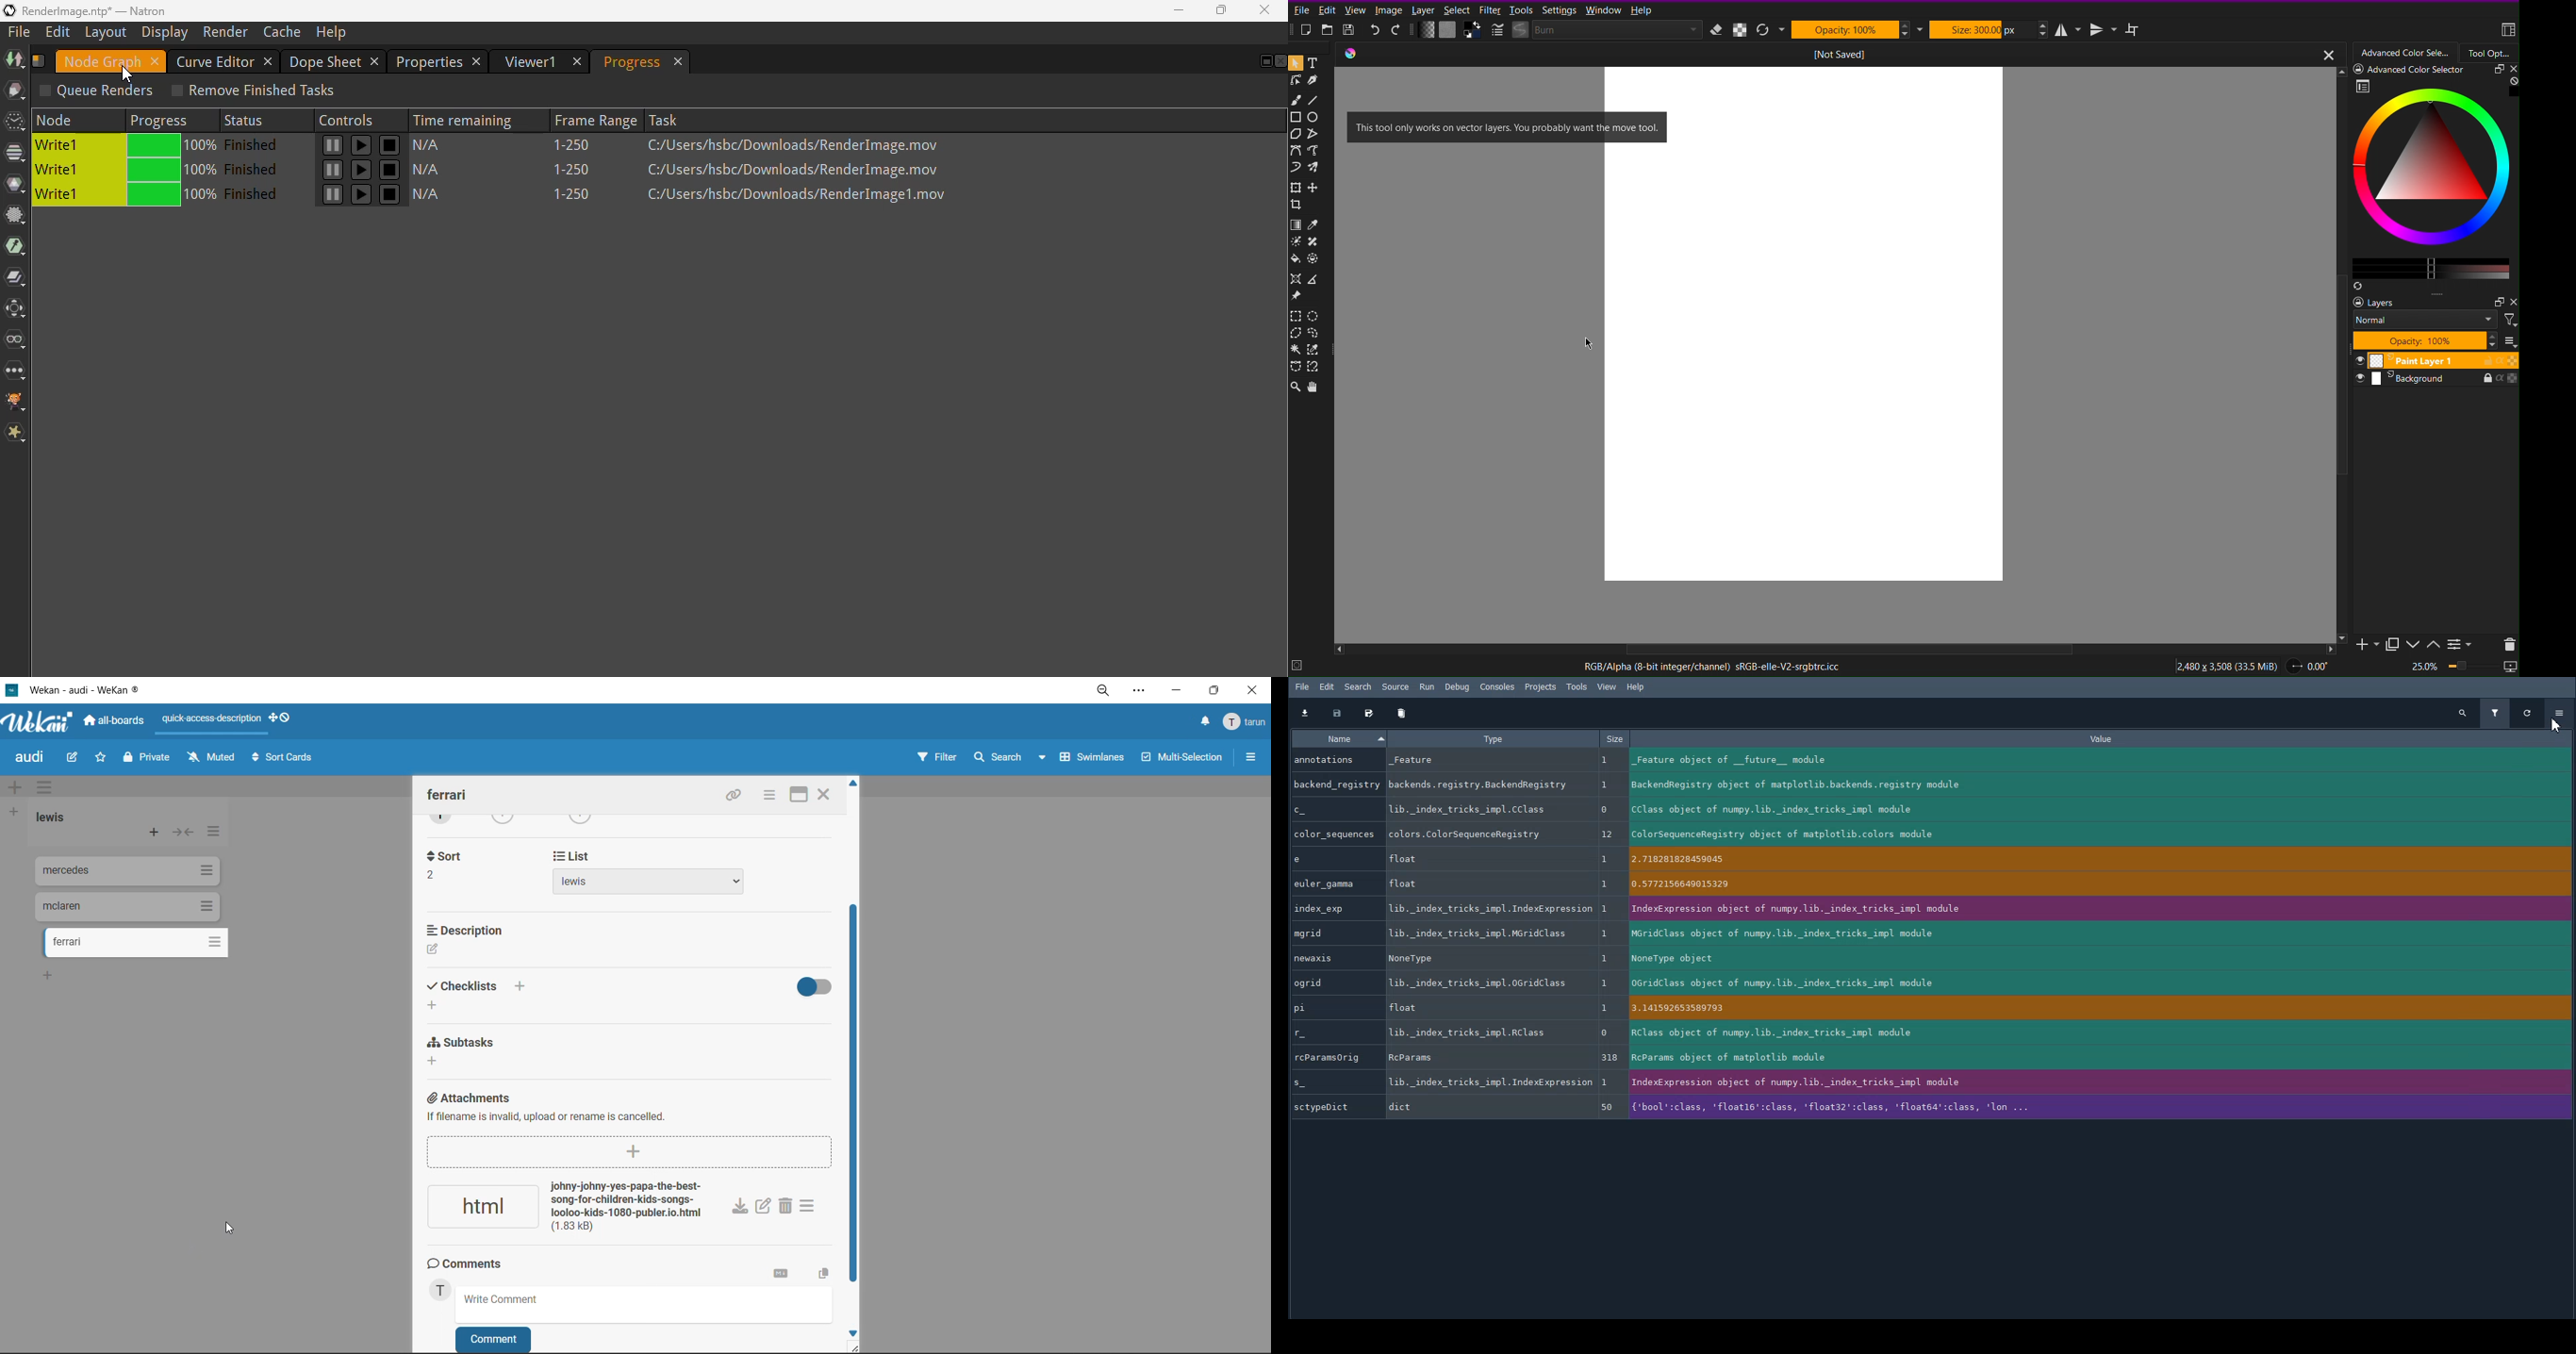  I want to click on Opacity, so click(1851, 30).